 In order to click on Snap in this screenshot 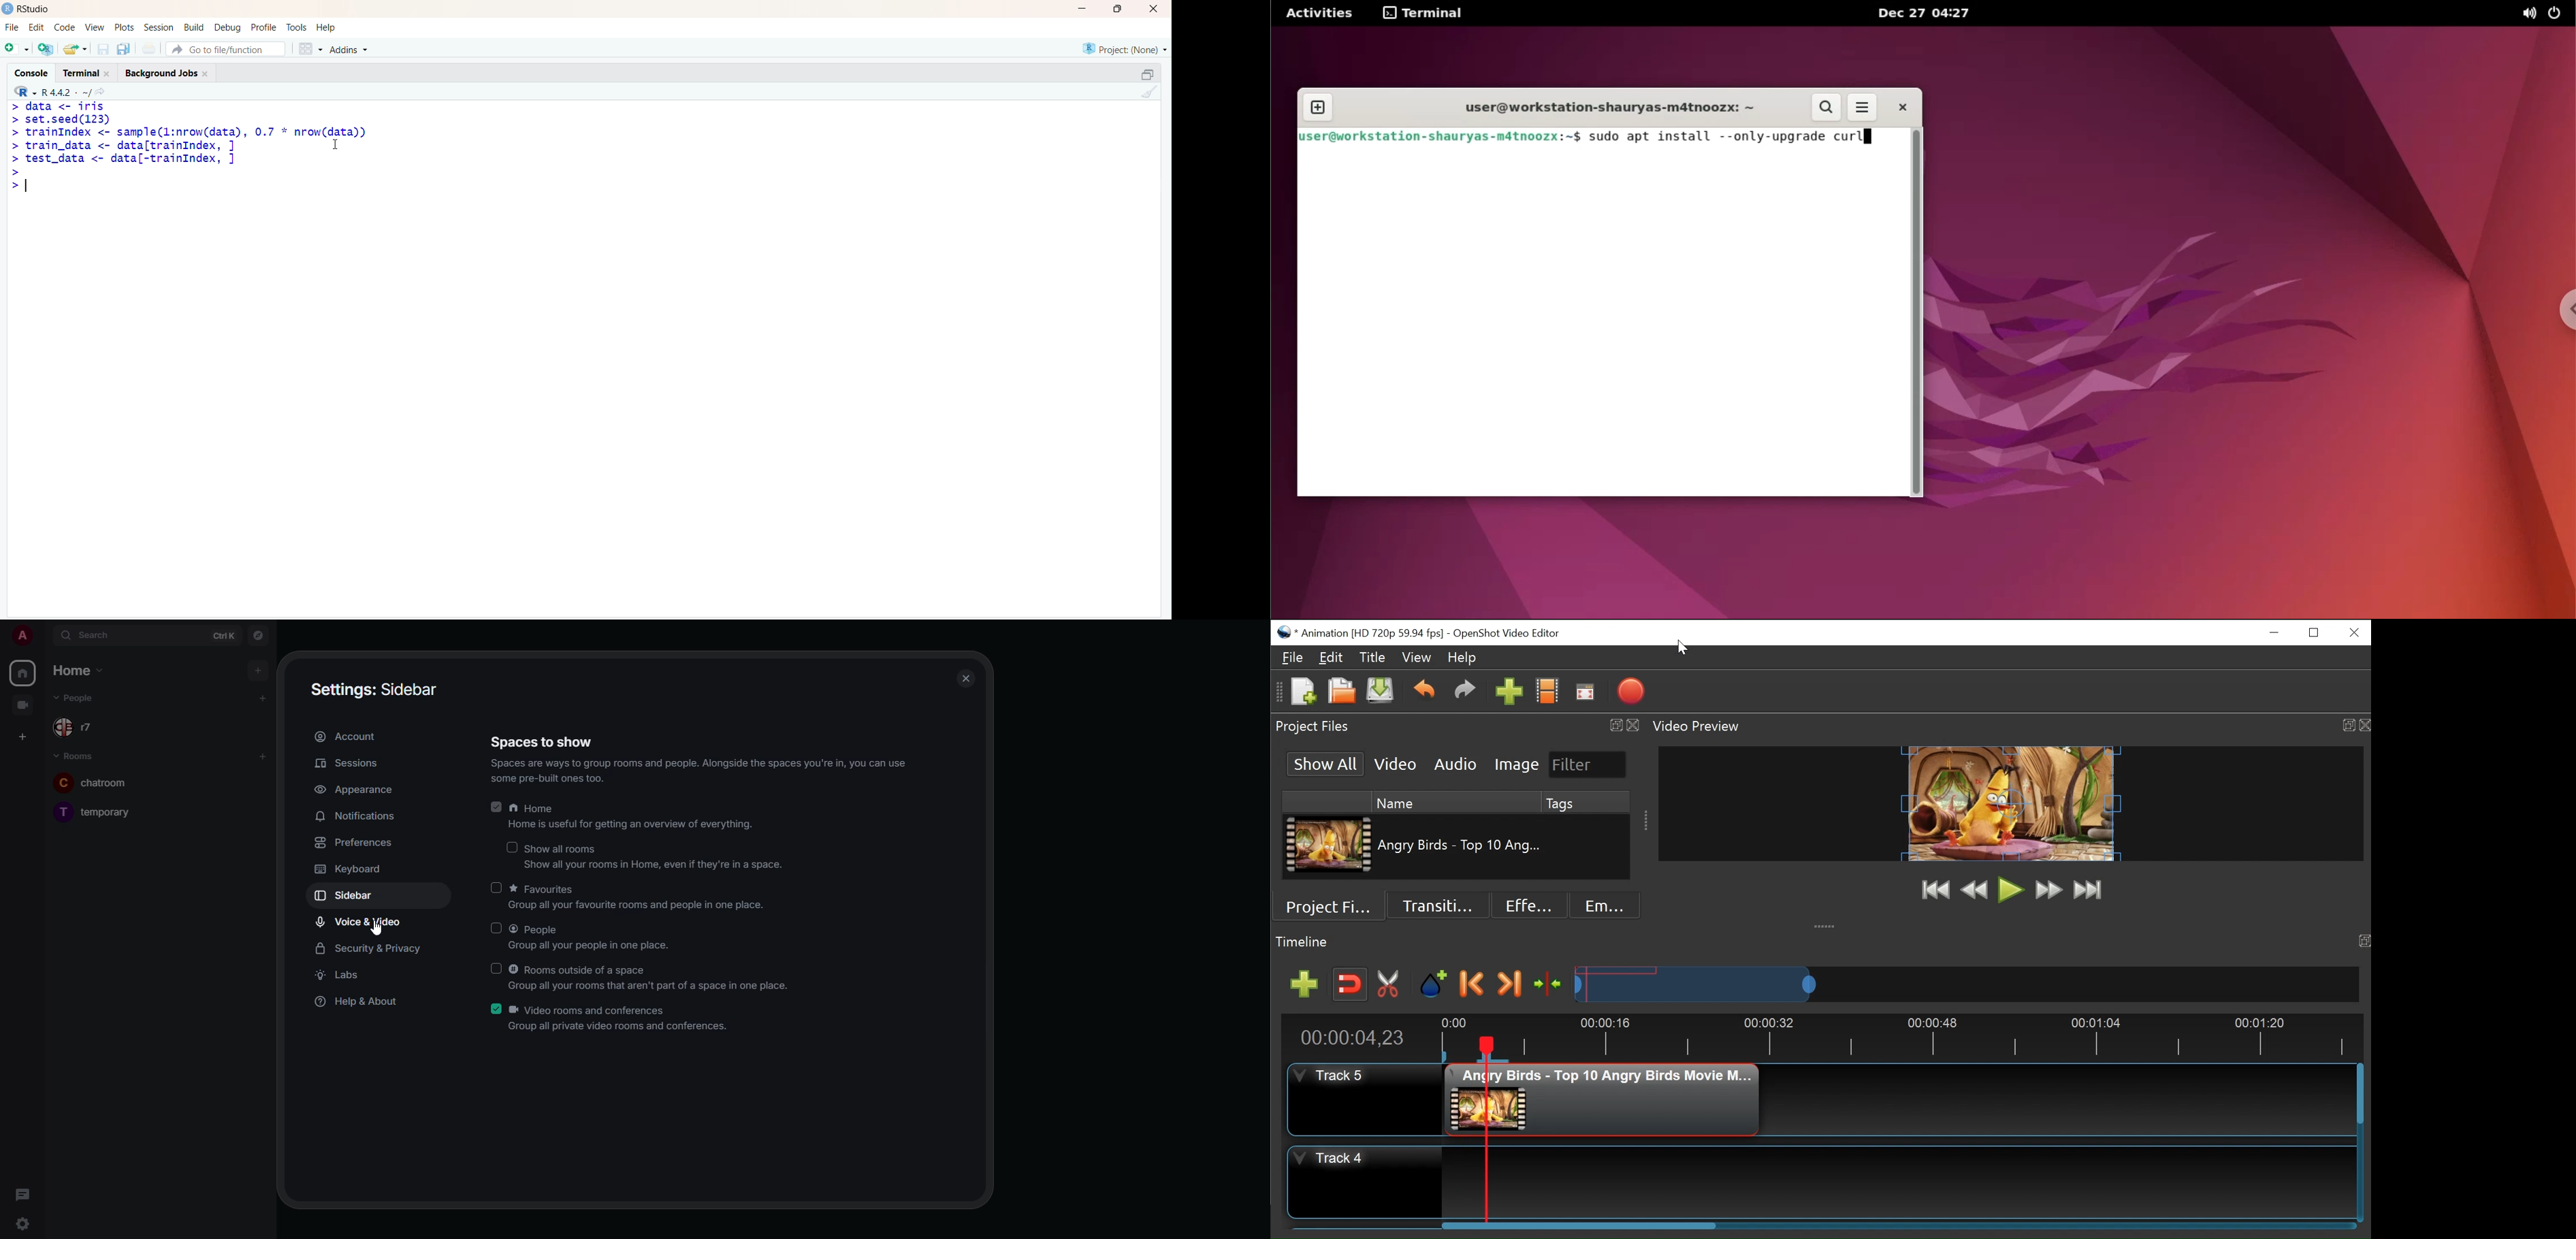, I will do `click(1349, 984)`.